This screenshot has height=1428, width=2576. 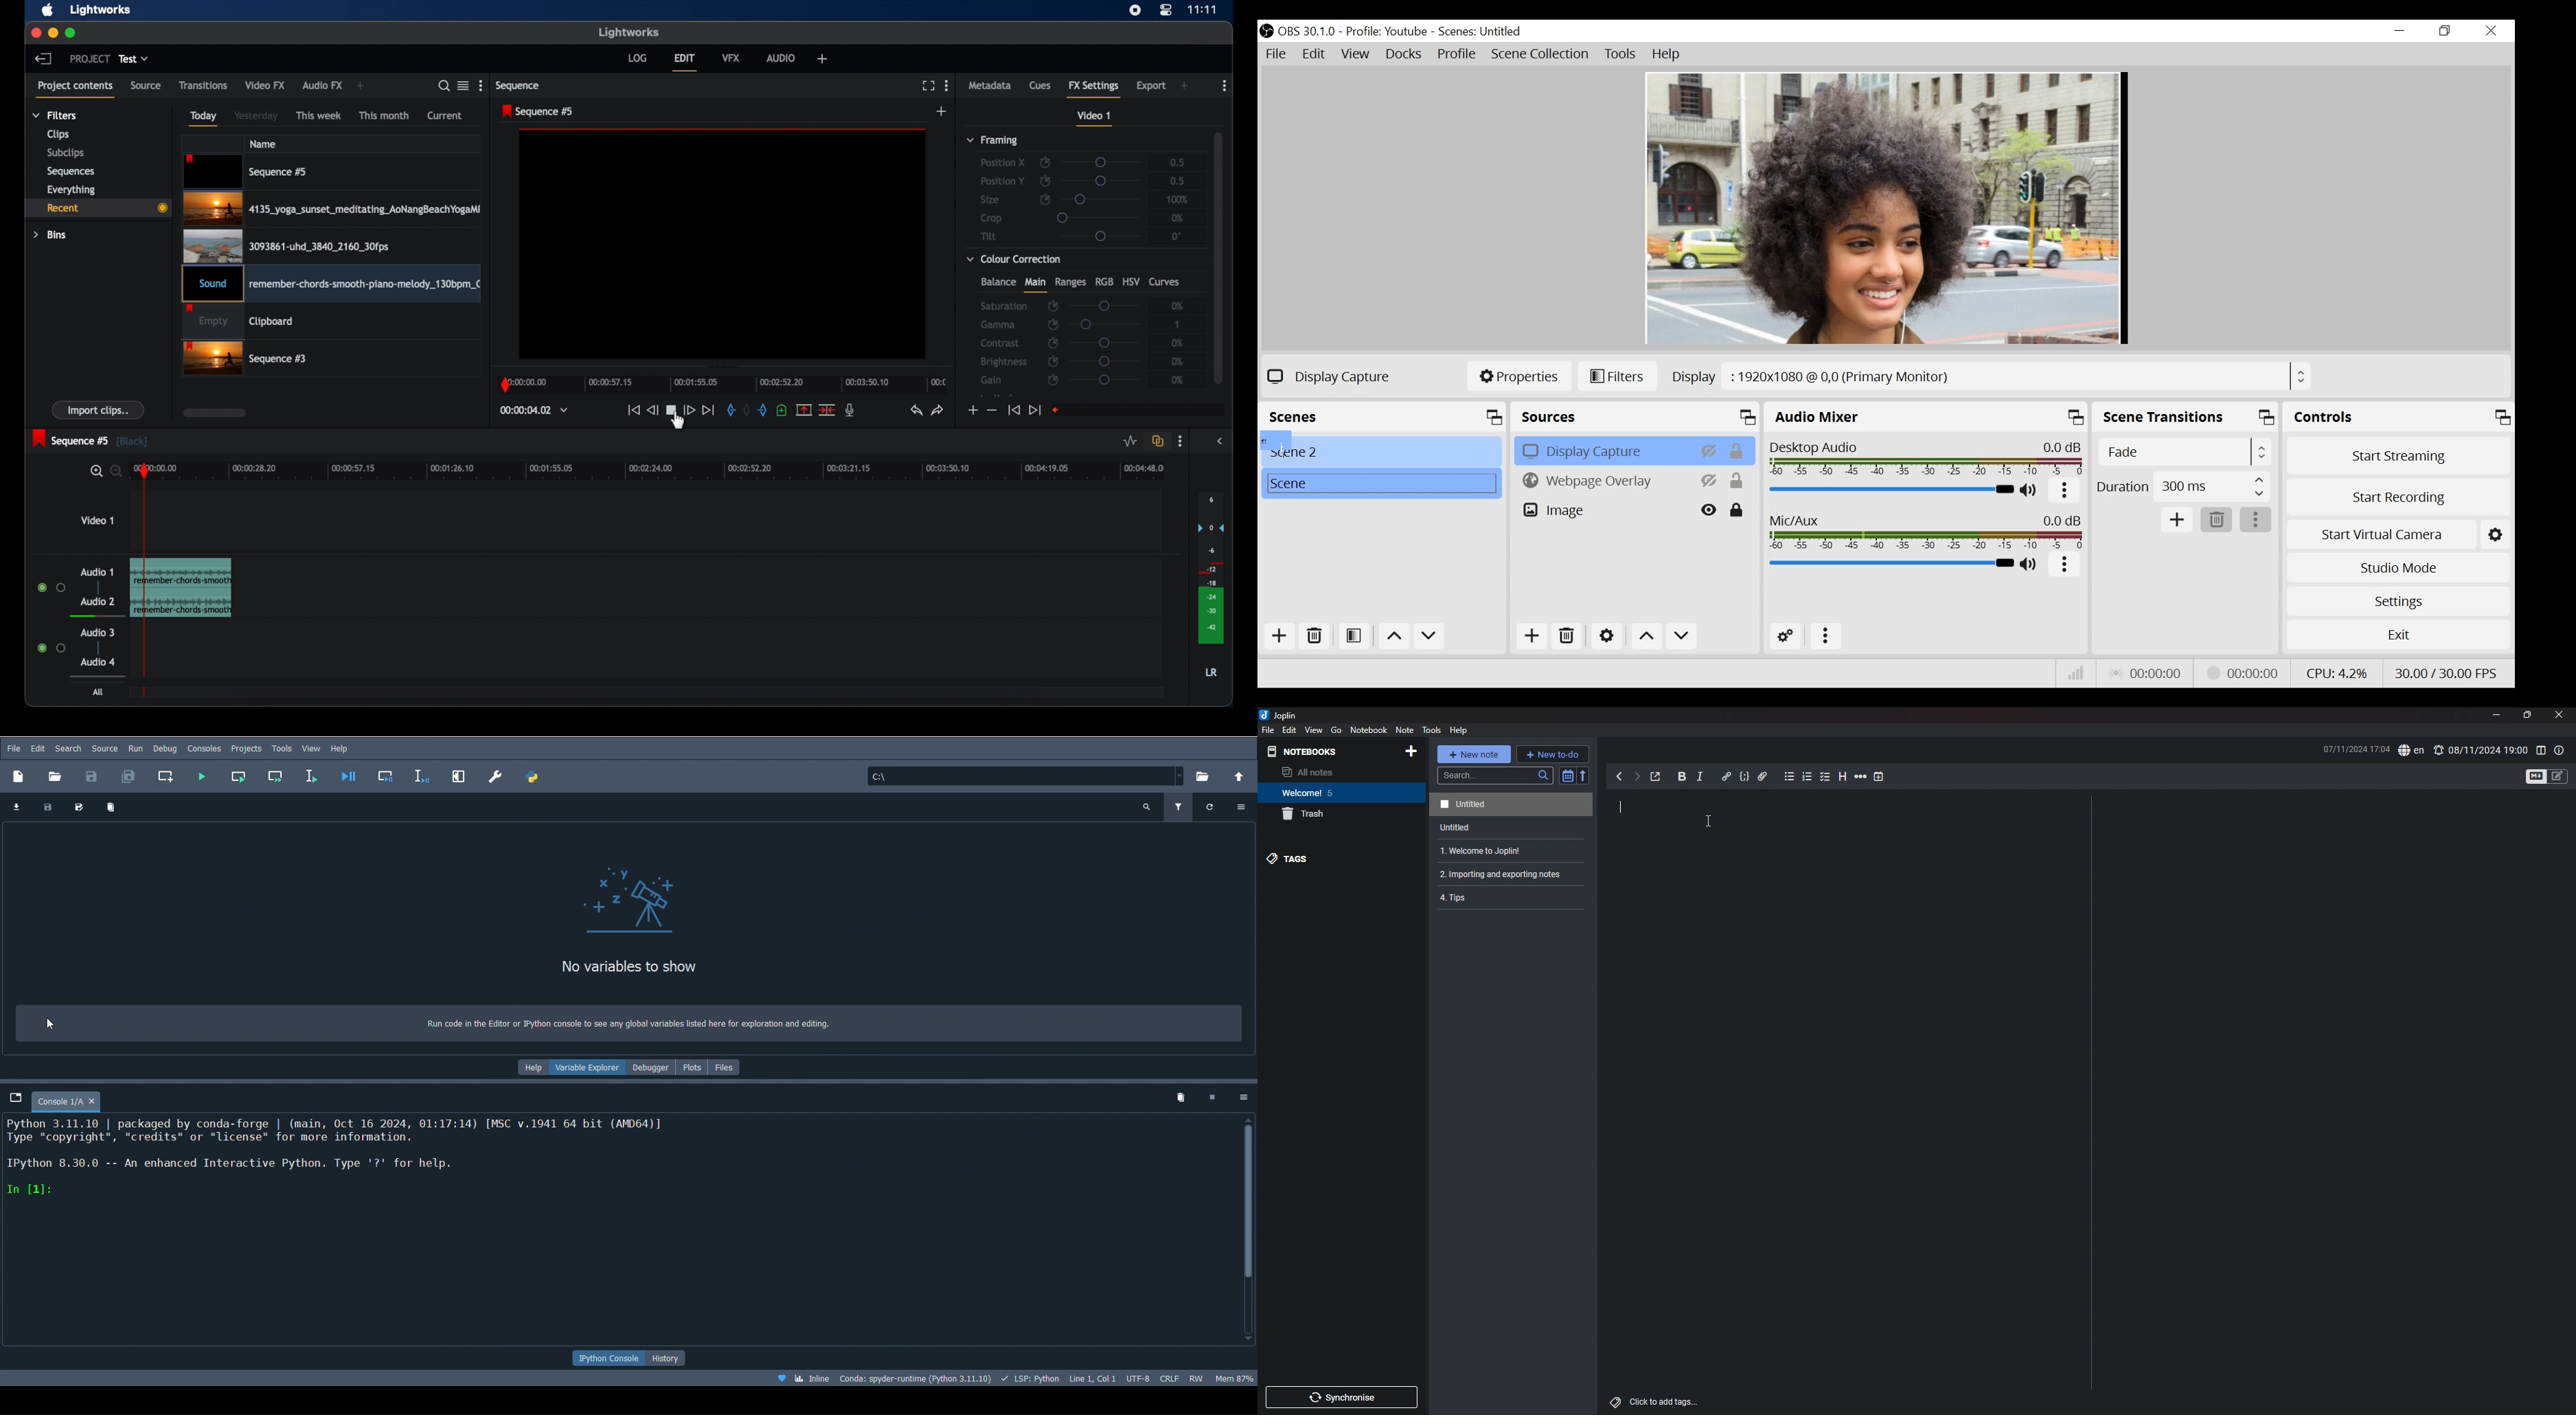 I want to click on scroll bar, so click(x=1218, y=257).